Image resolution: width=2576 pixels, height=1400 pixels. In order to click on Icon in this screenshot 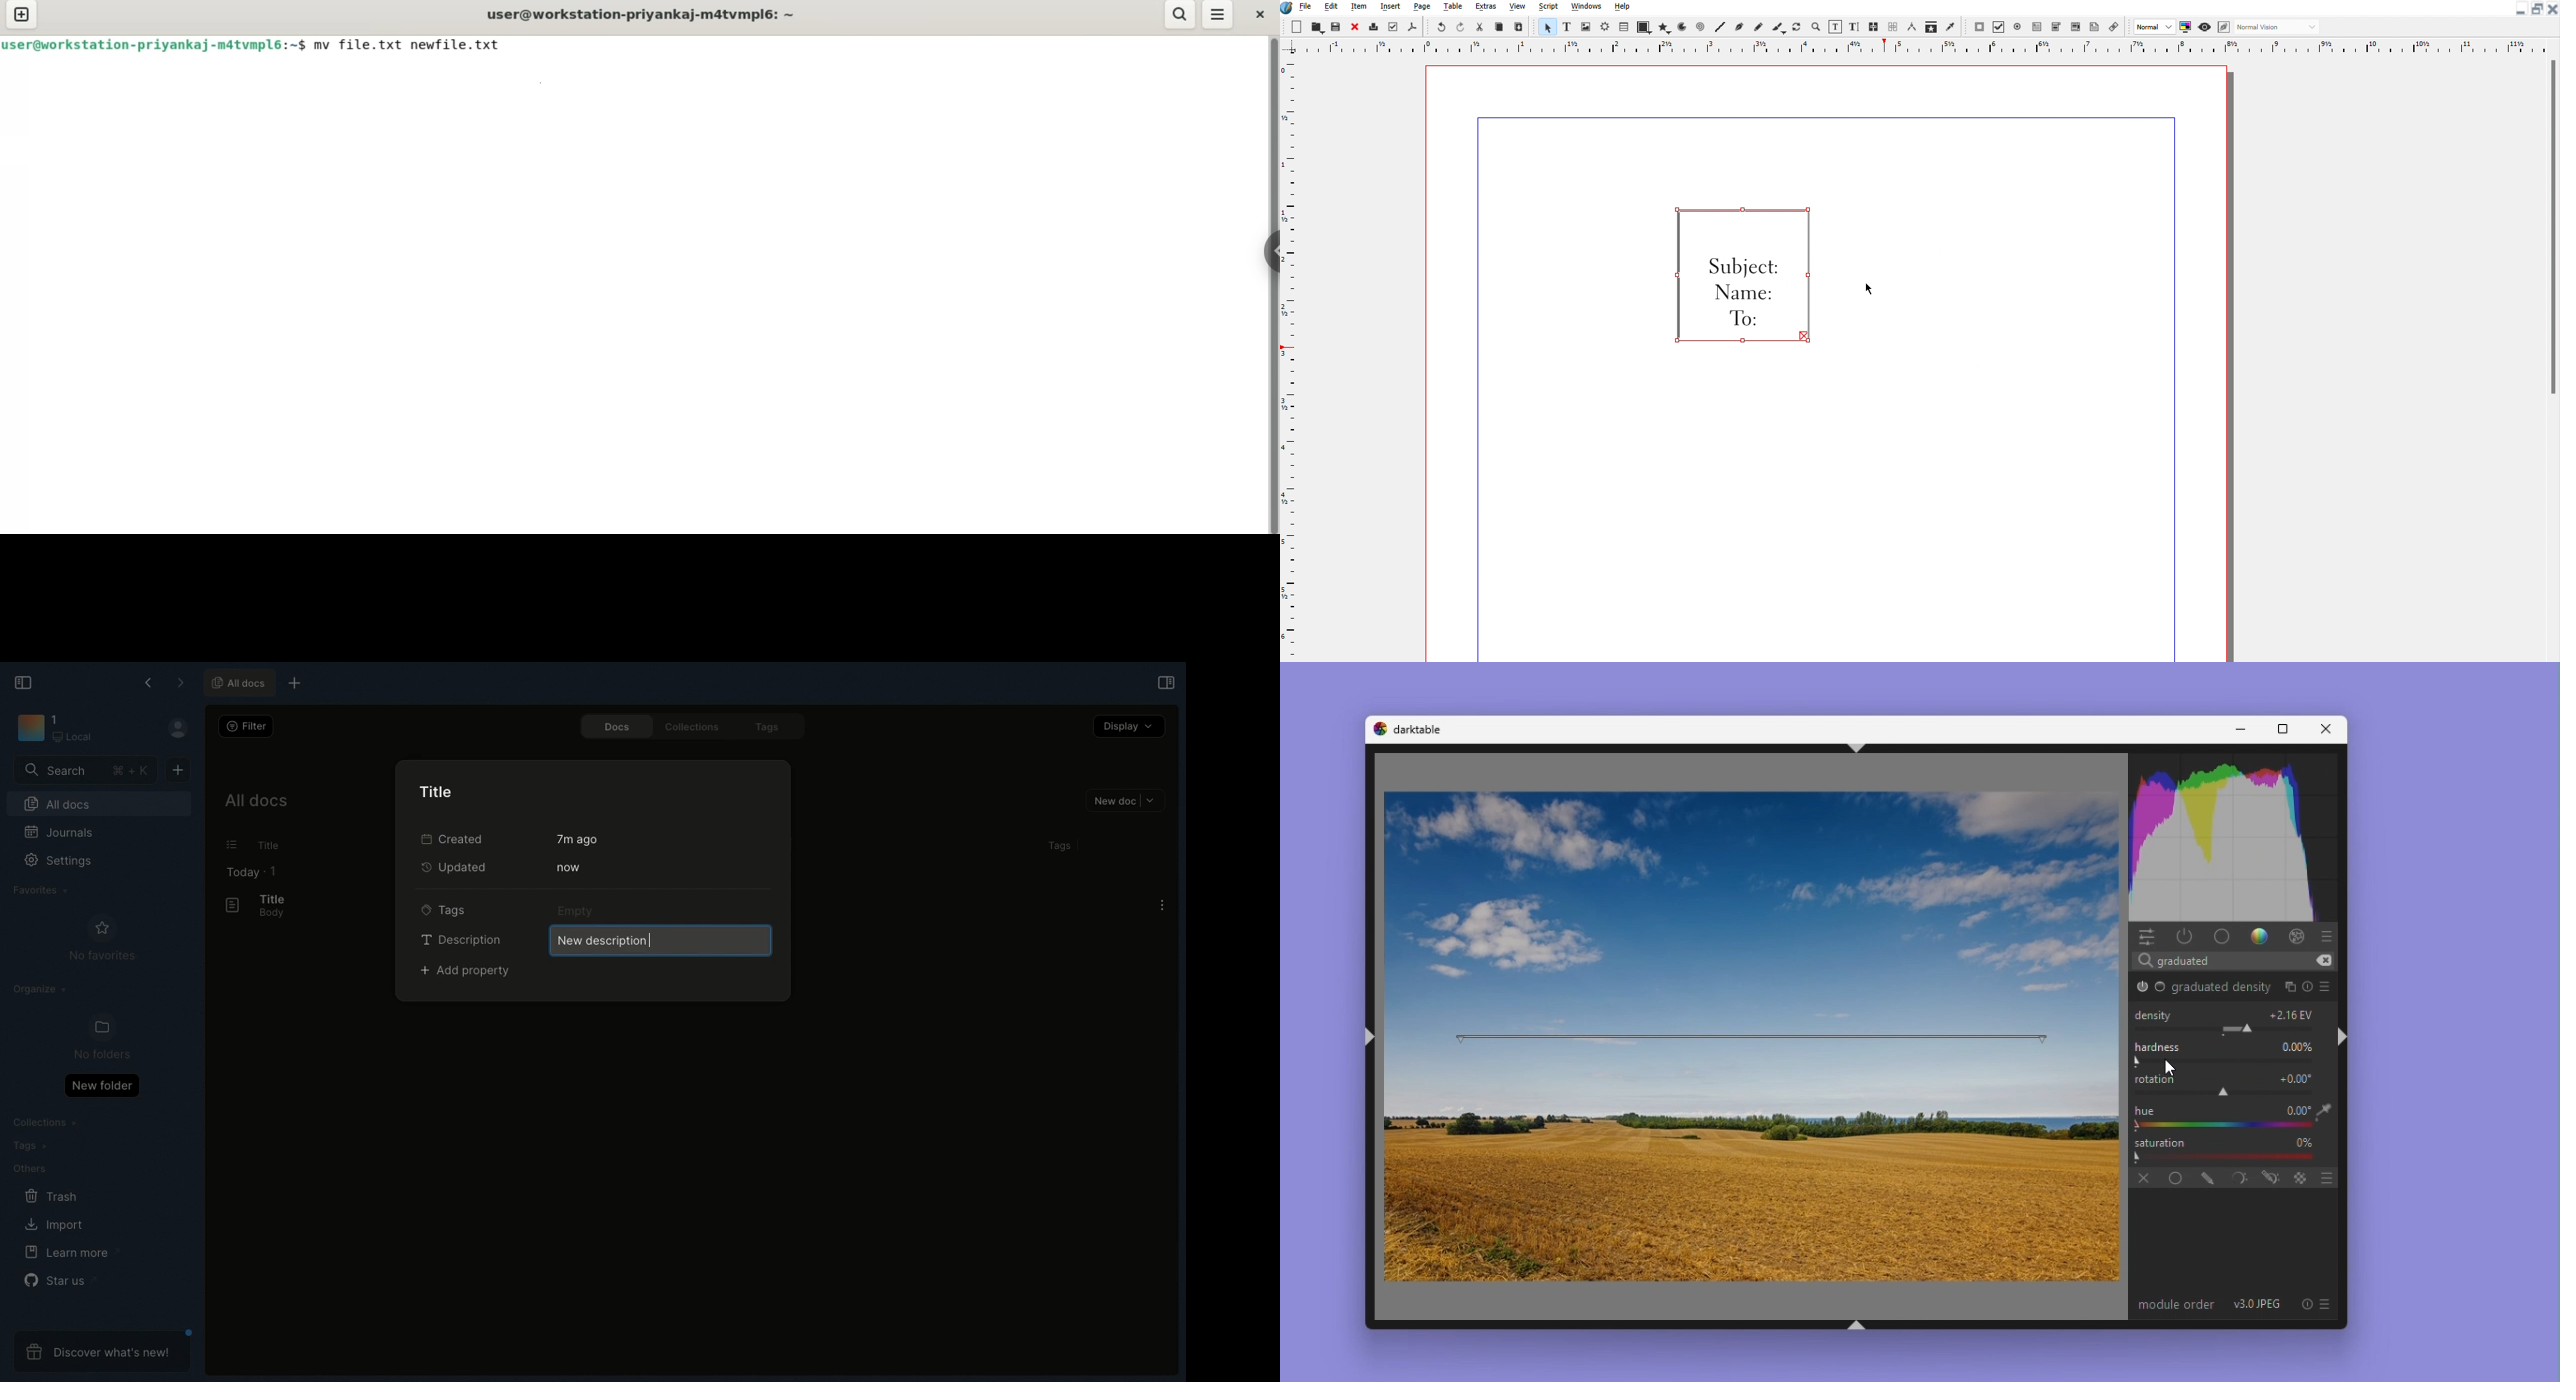, I will do `click(30, 729)`.